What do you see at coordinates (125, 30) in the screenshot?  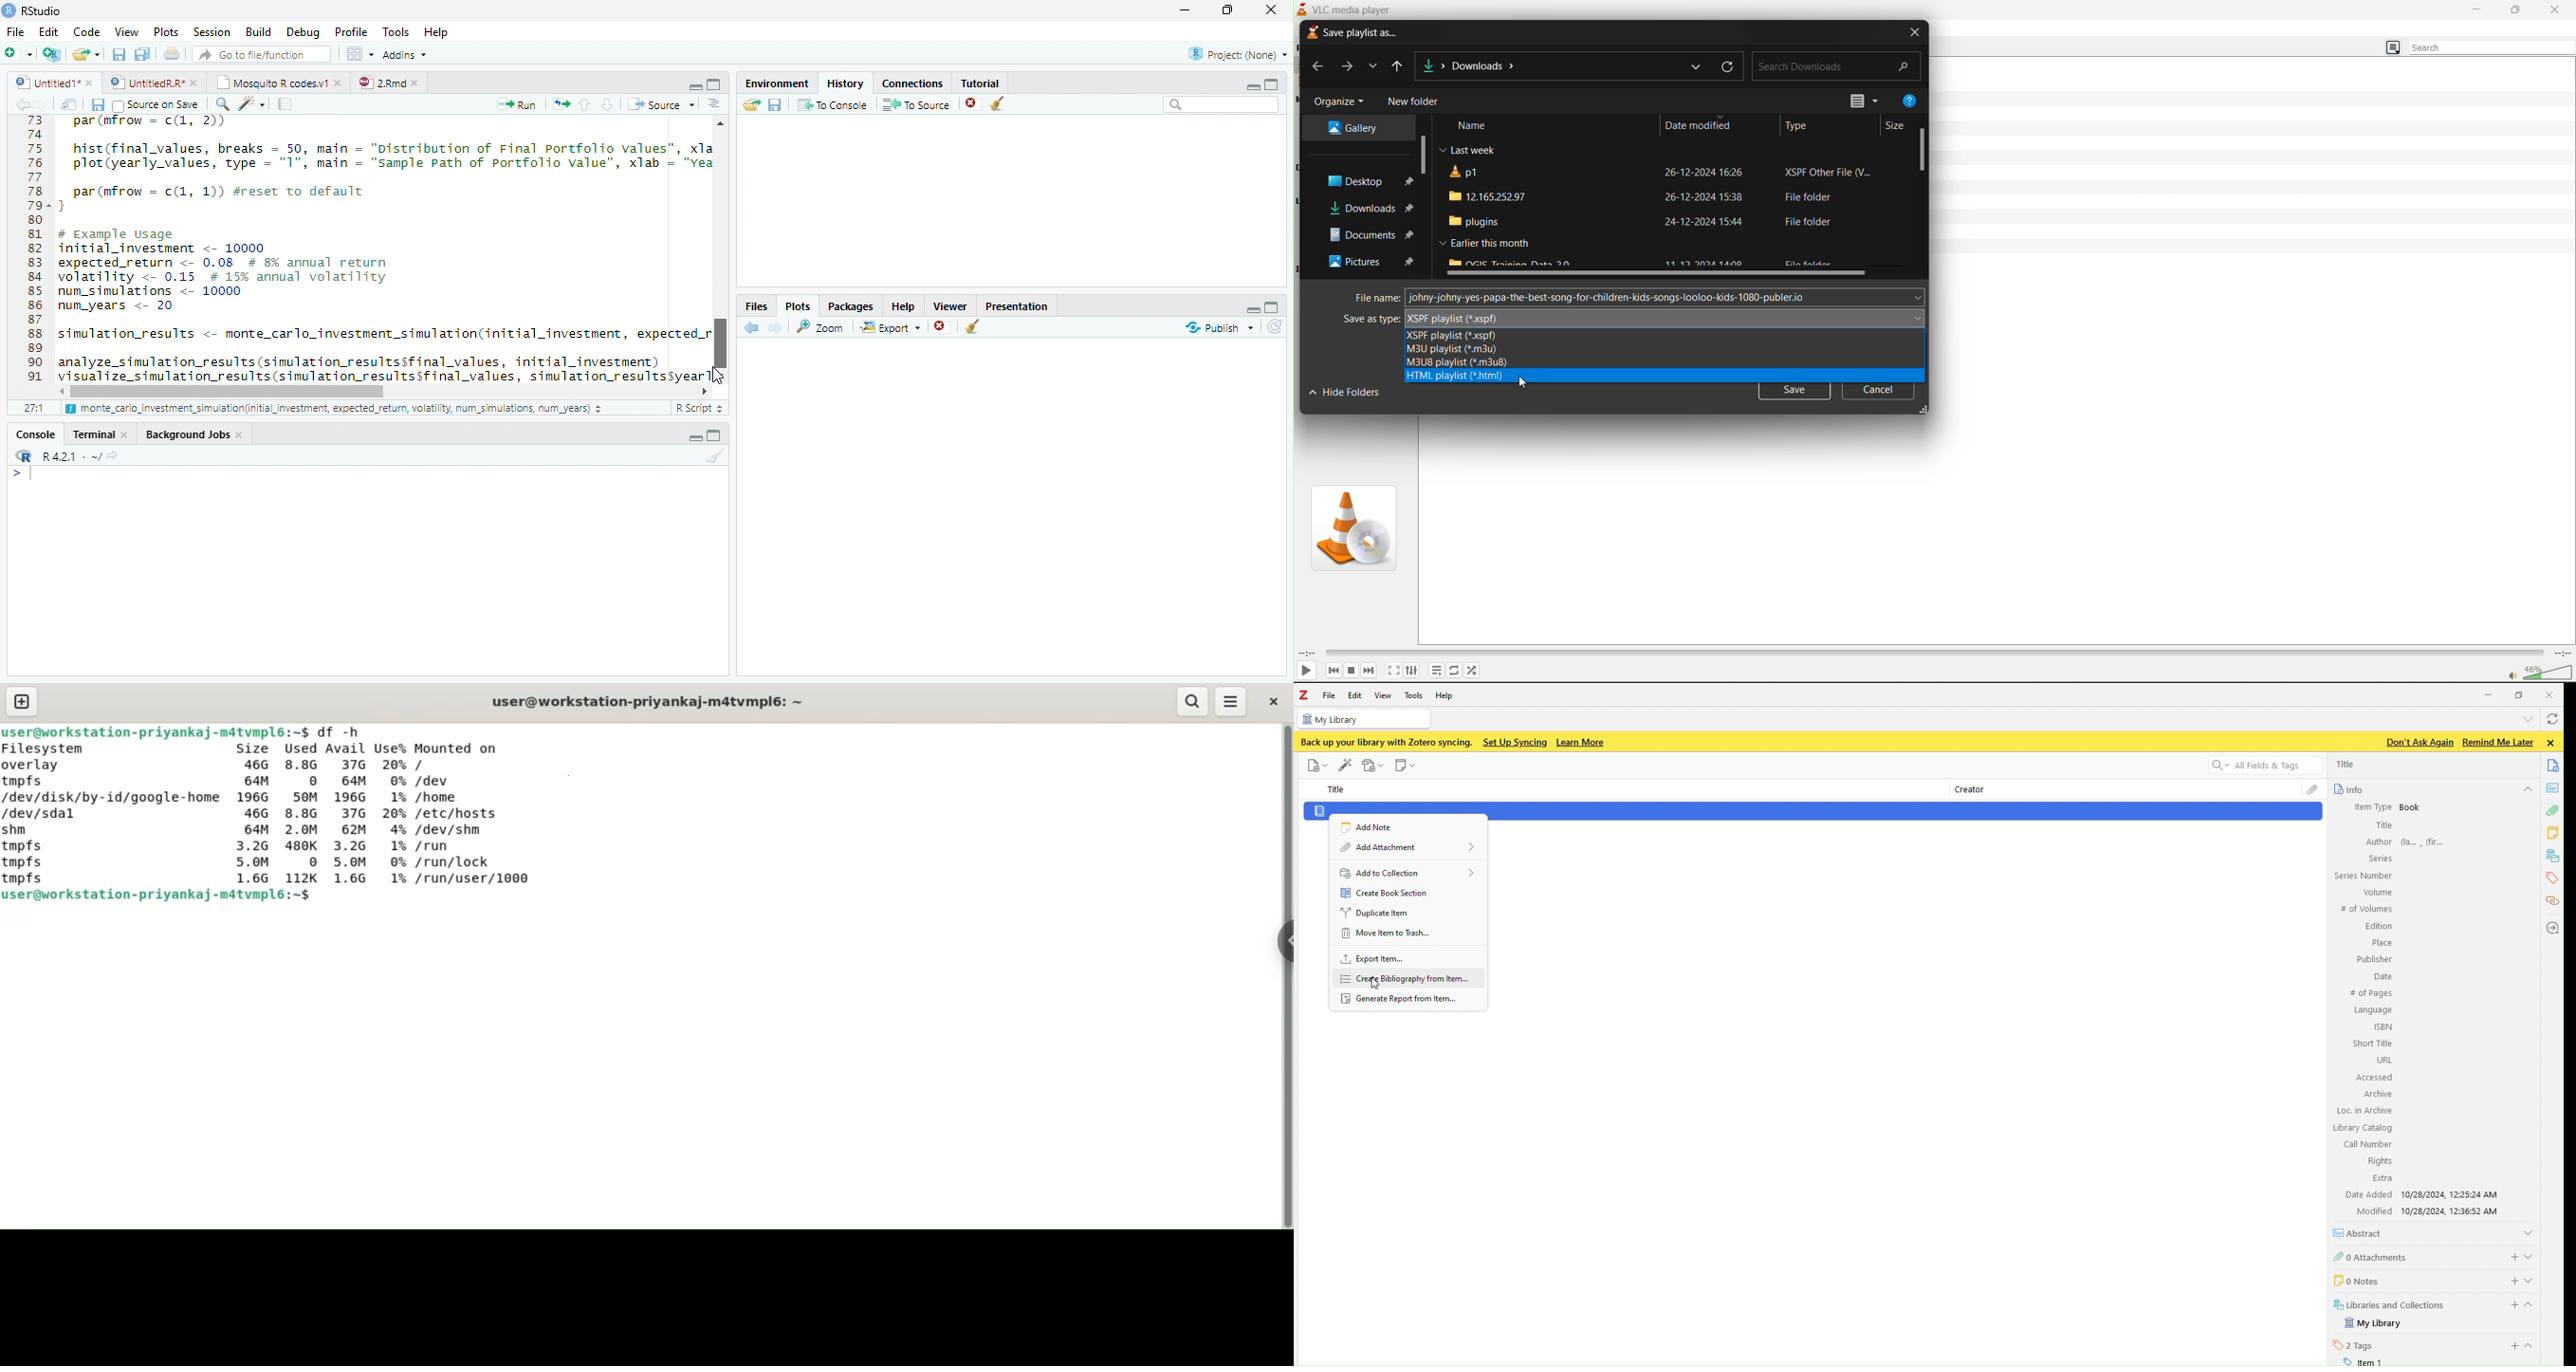 I see `View` at bounding box center [125, 30].